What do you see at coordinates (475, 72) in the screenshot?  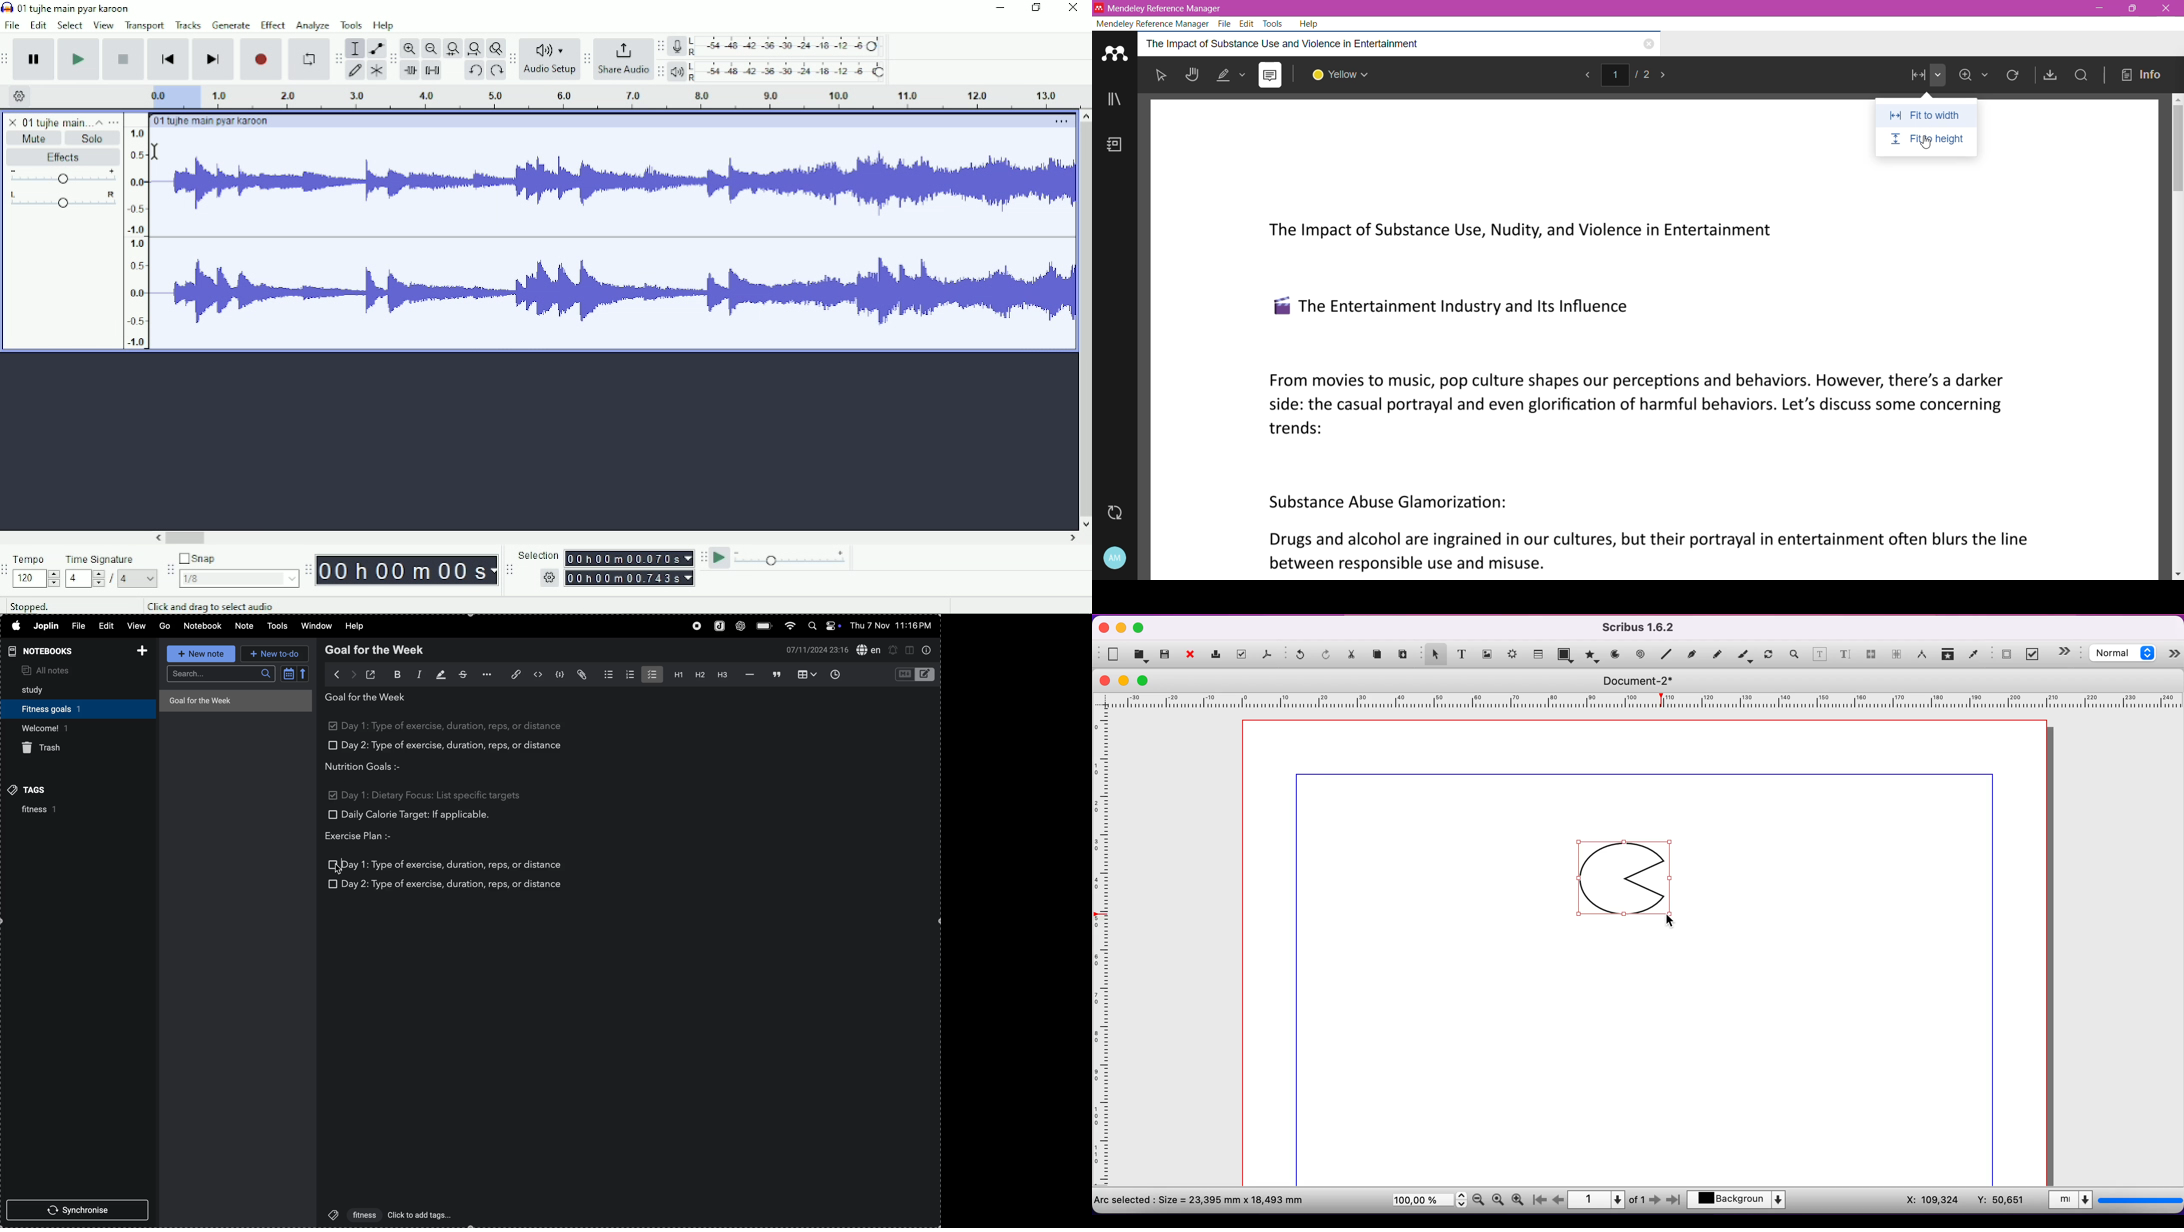 I see `Undo` at bounding box center [475, 72].